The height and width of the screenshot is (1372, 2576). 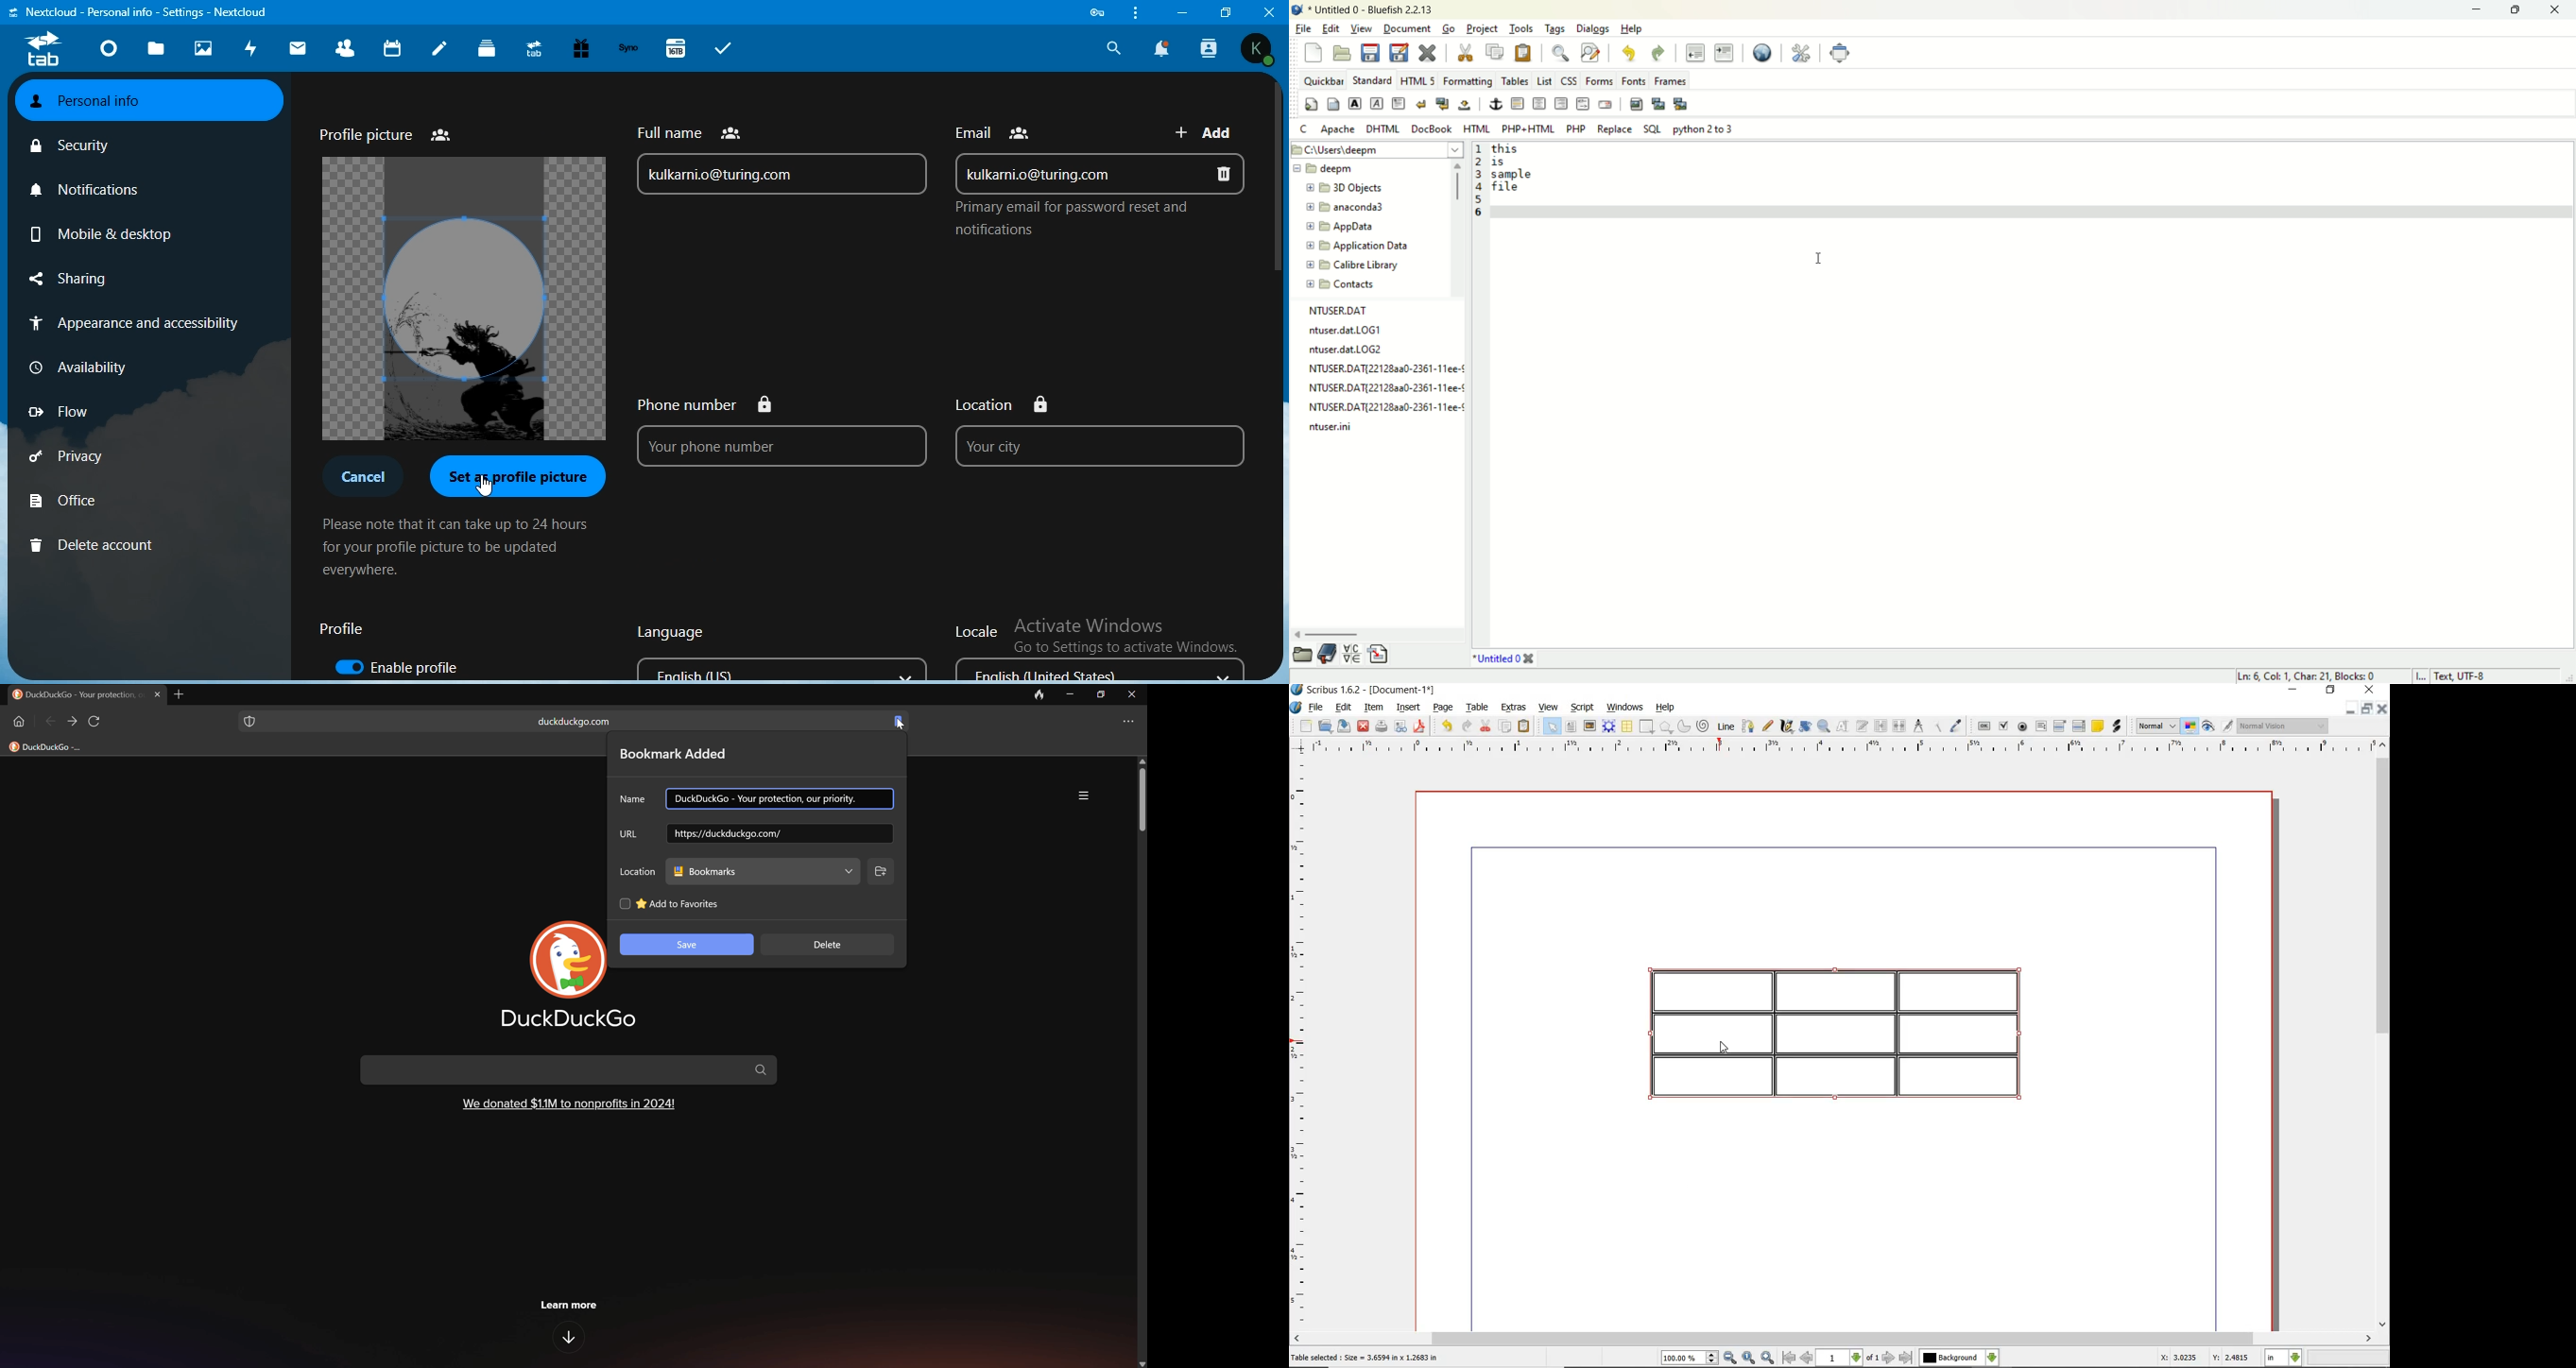 What do you see at coordinates (1839, 1339) in the screenshot?
I see `scrollbar` at bounding box center [1839, 1339].